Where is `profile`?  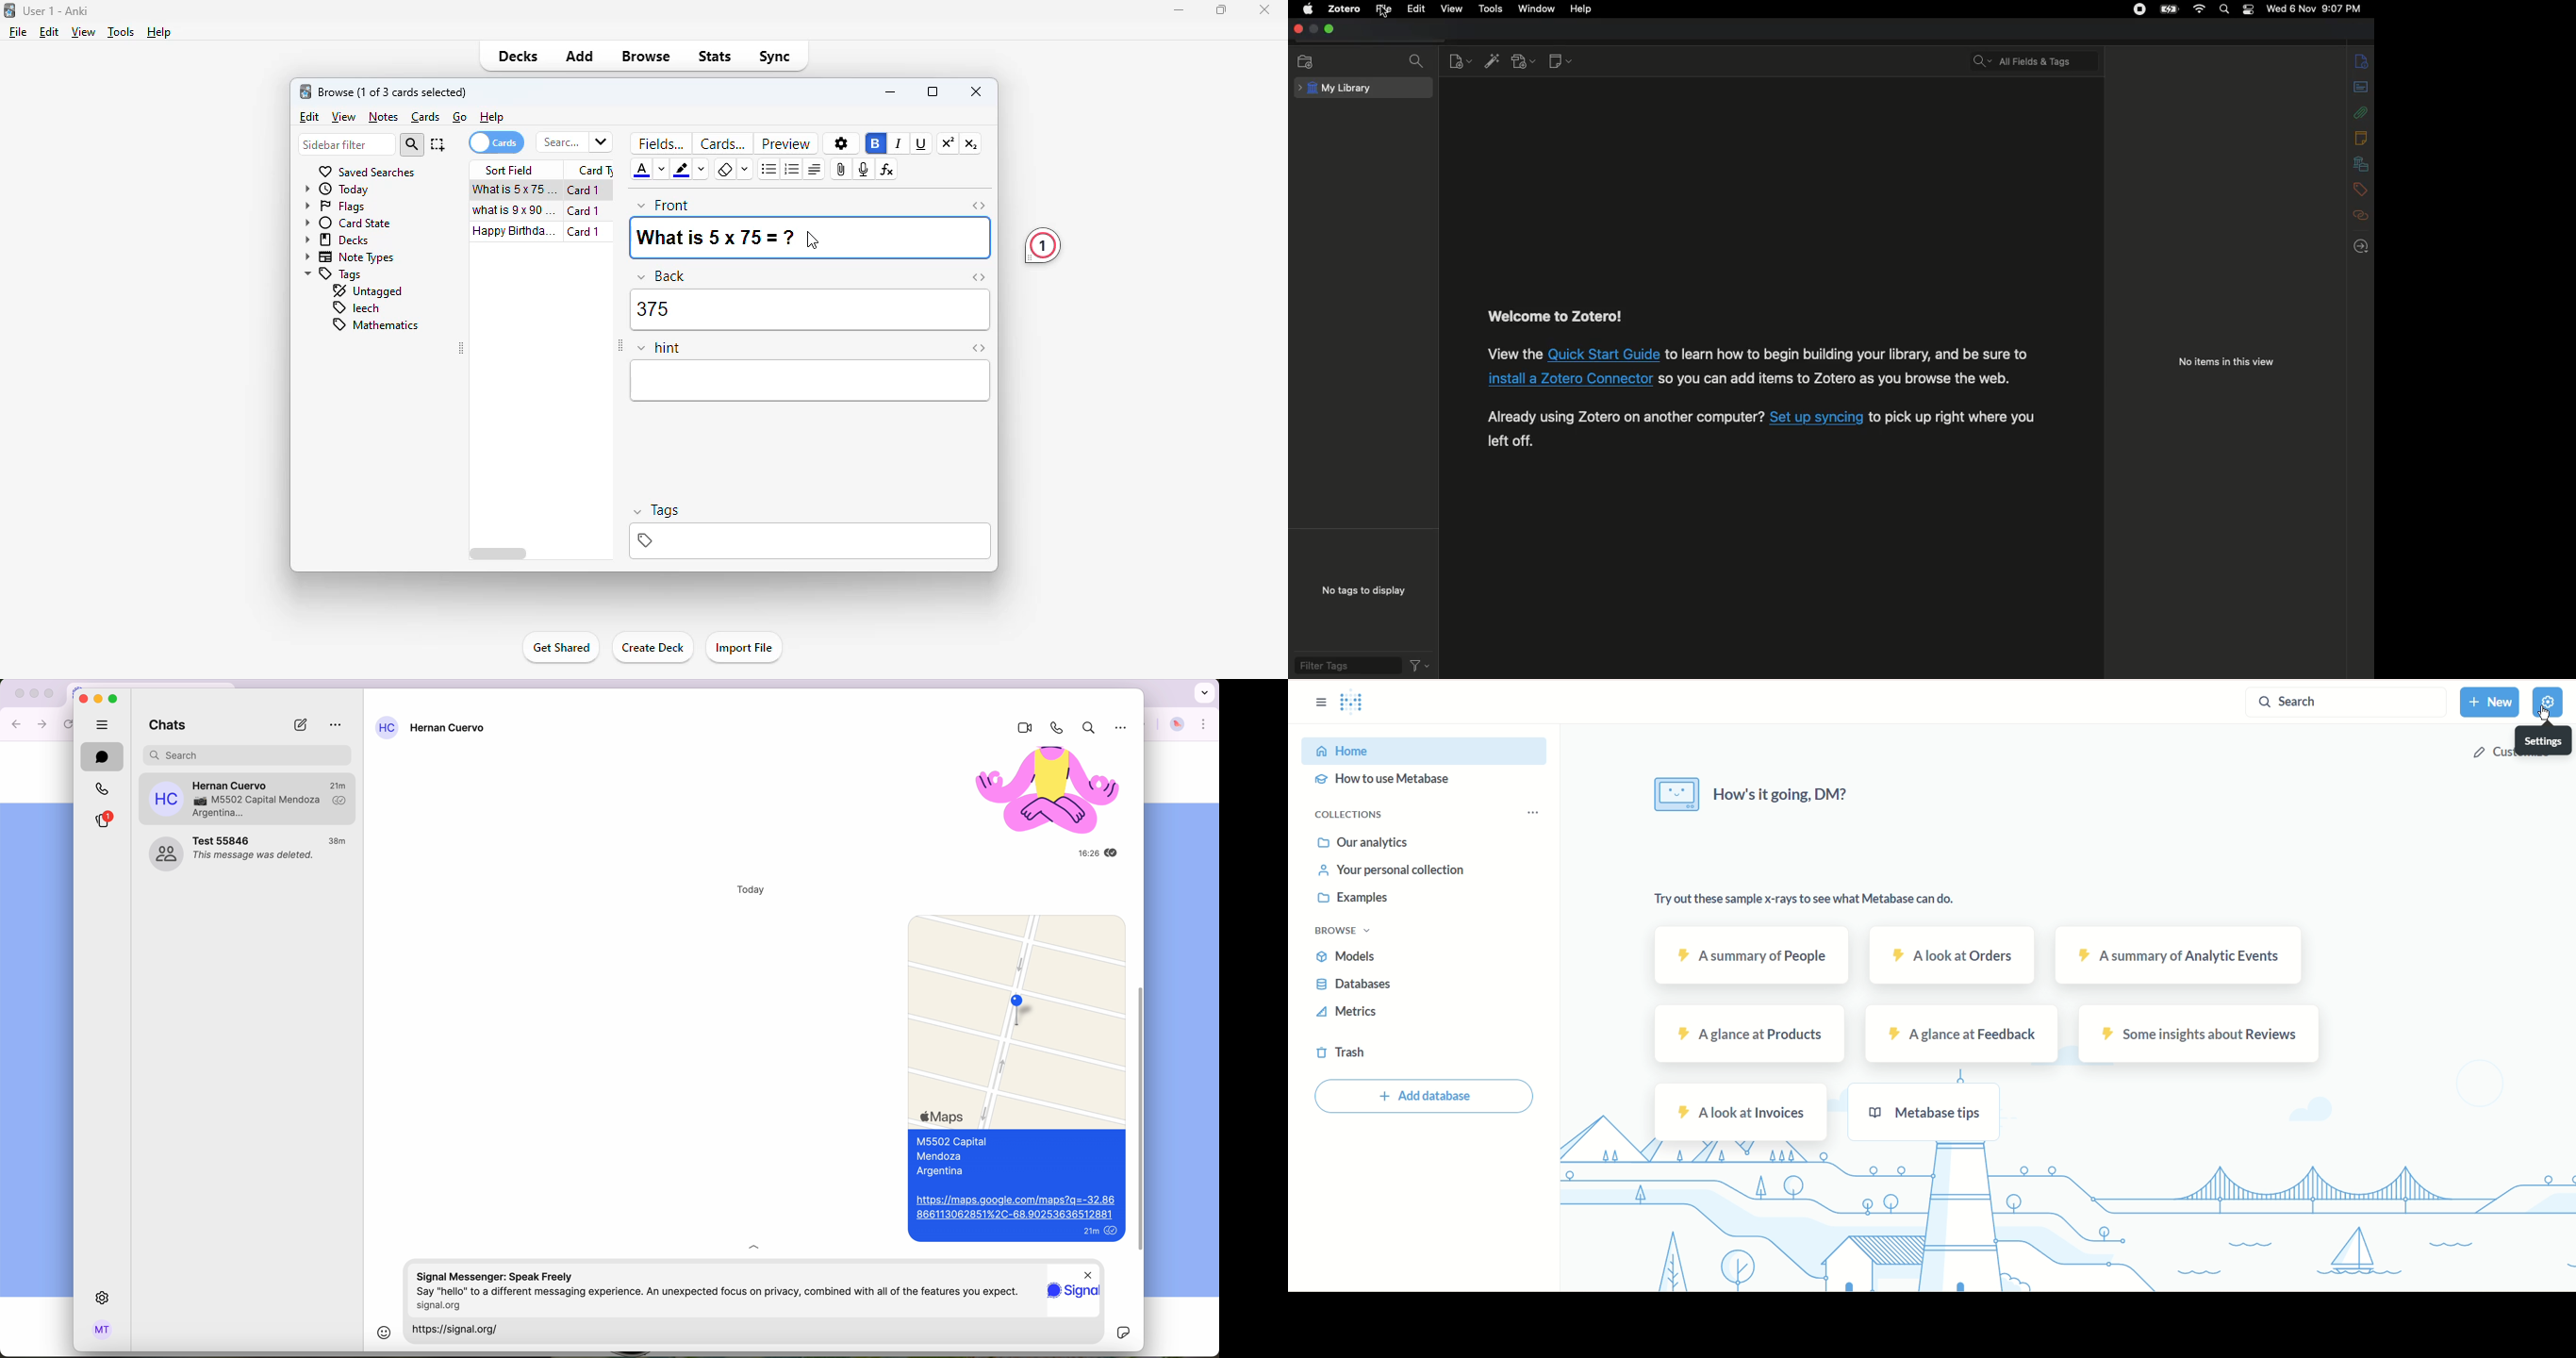
profile is located at coordinates (103, 1331).